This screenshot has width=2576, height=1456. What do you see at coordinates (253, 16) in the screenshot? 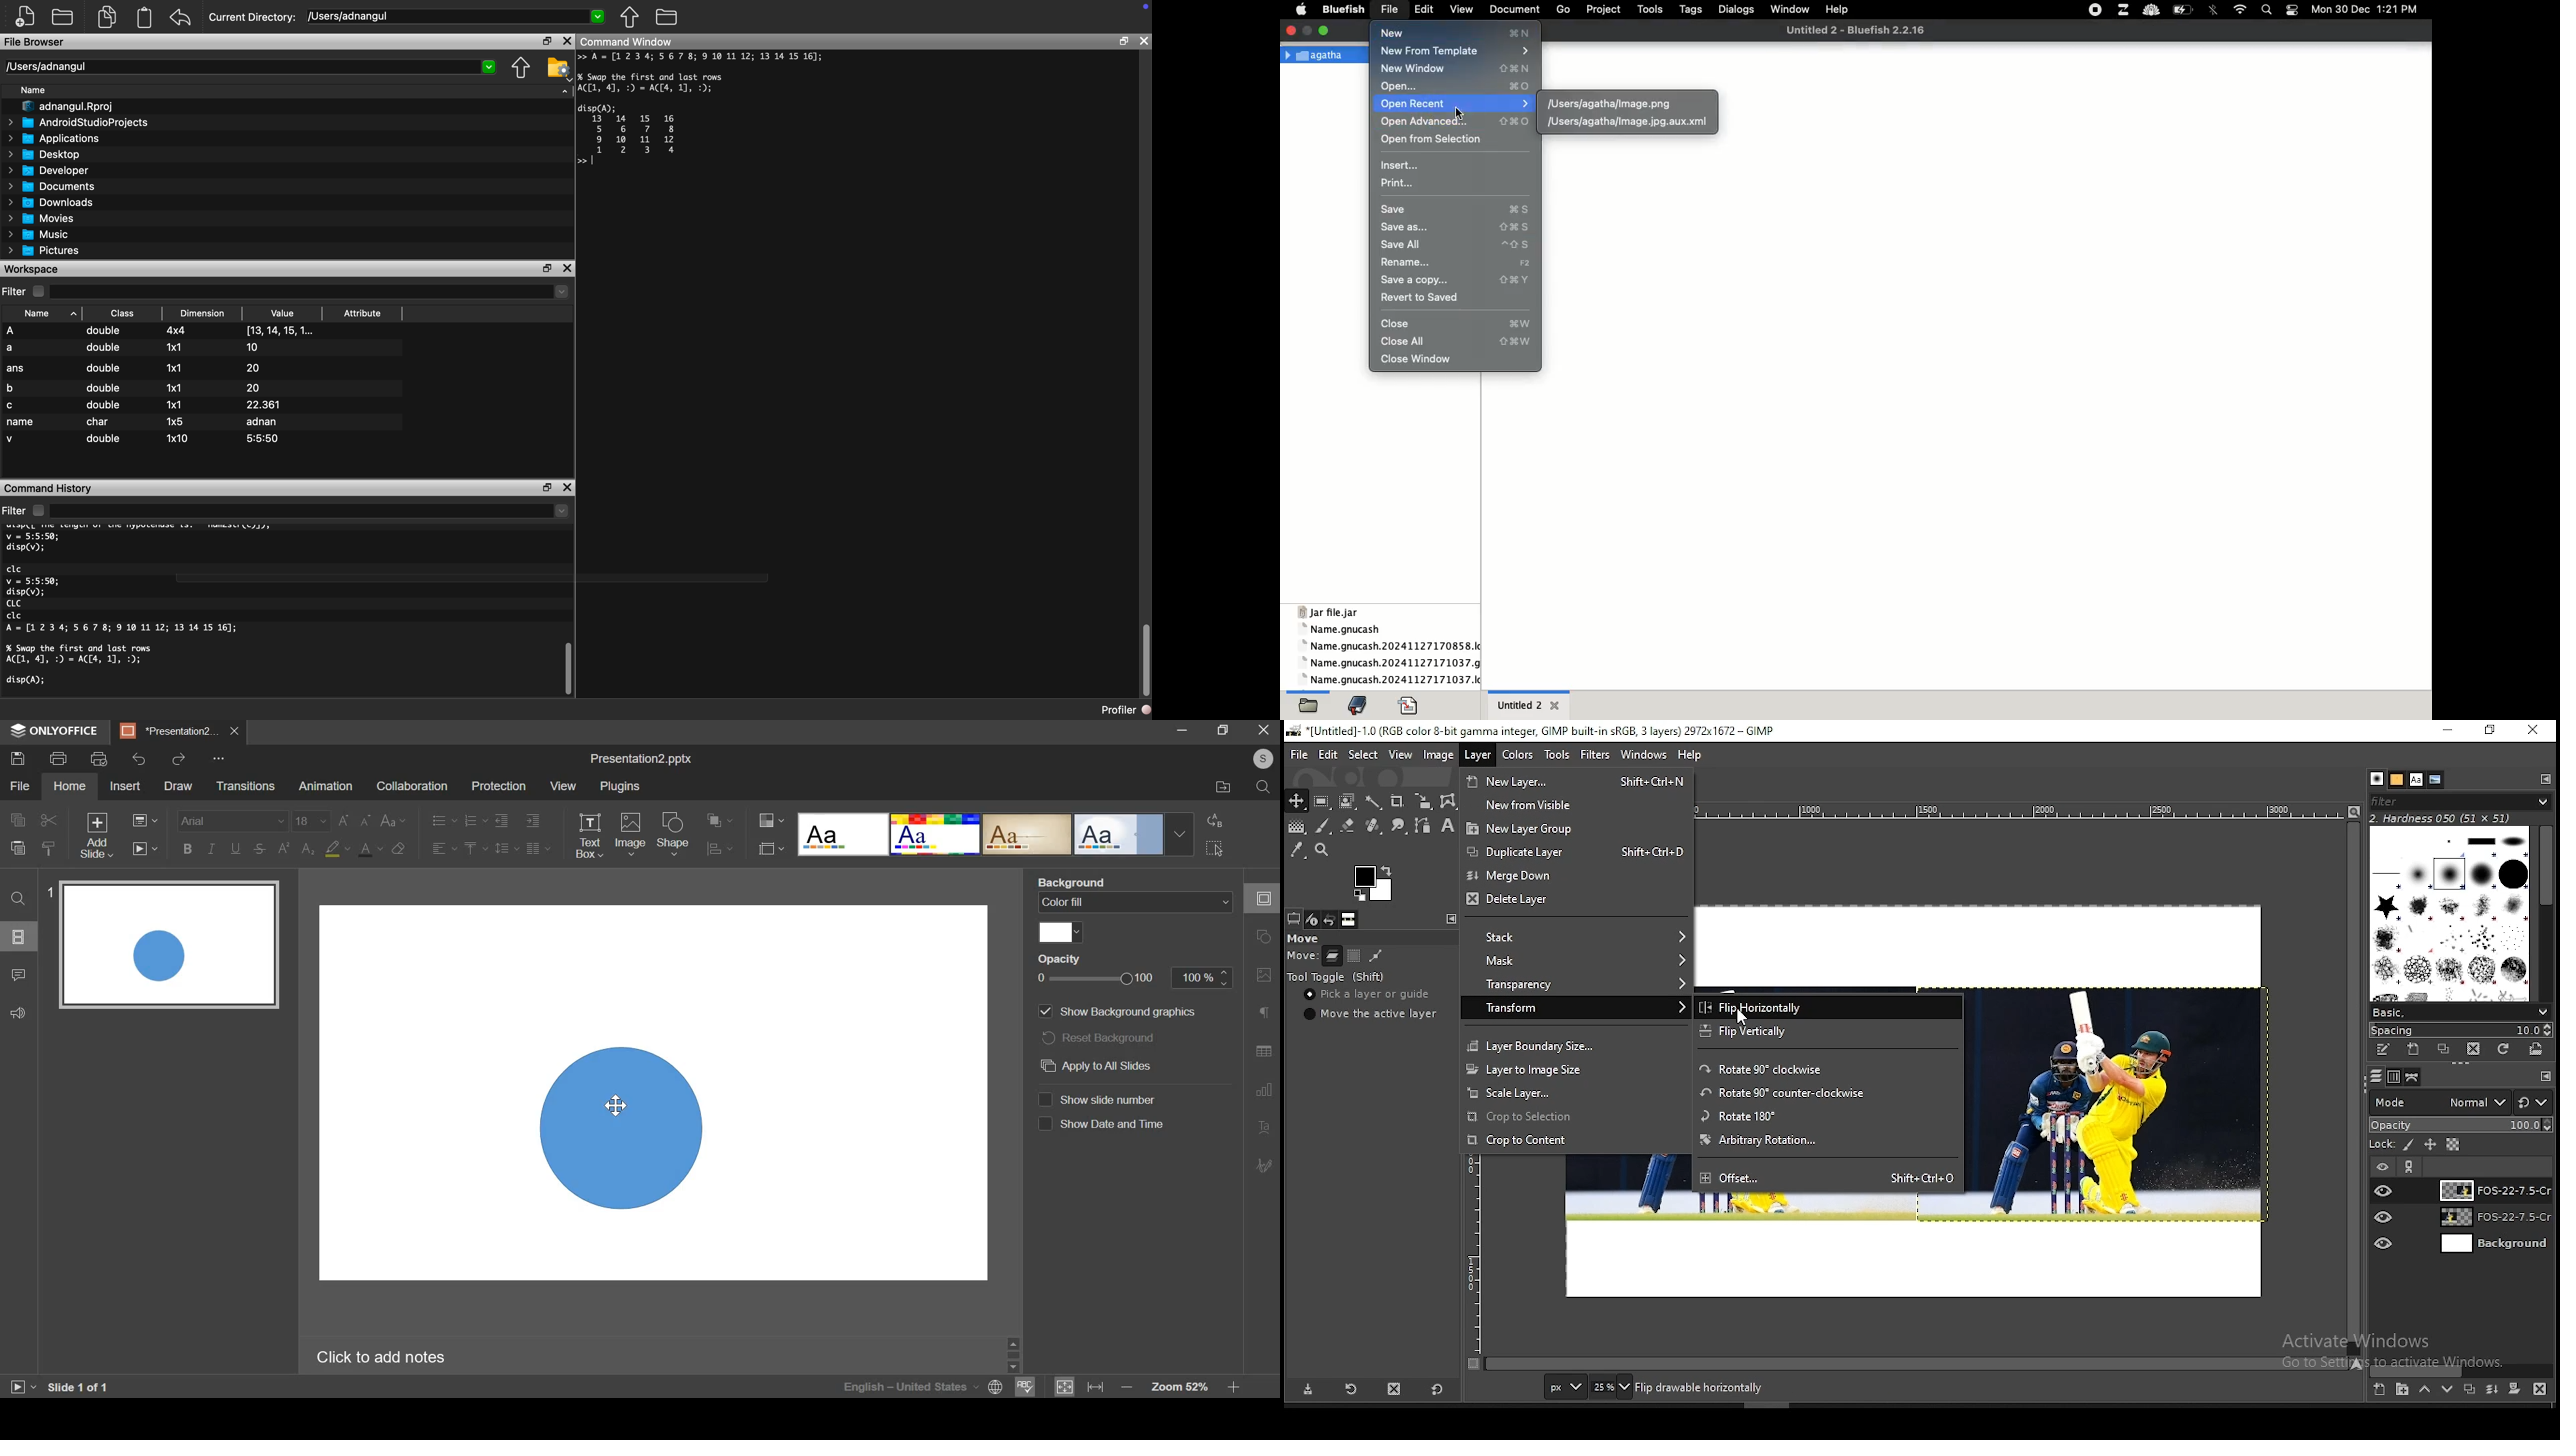
I see `Current Directory:` at bounding box center [253, 16].